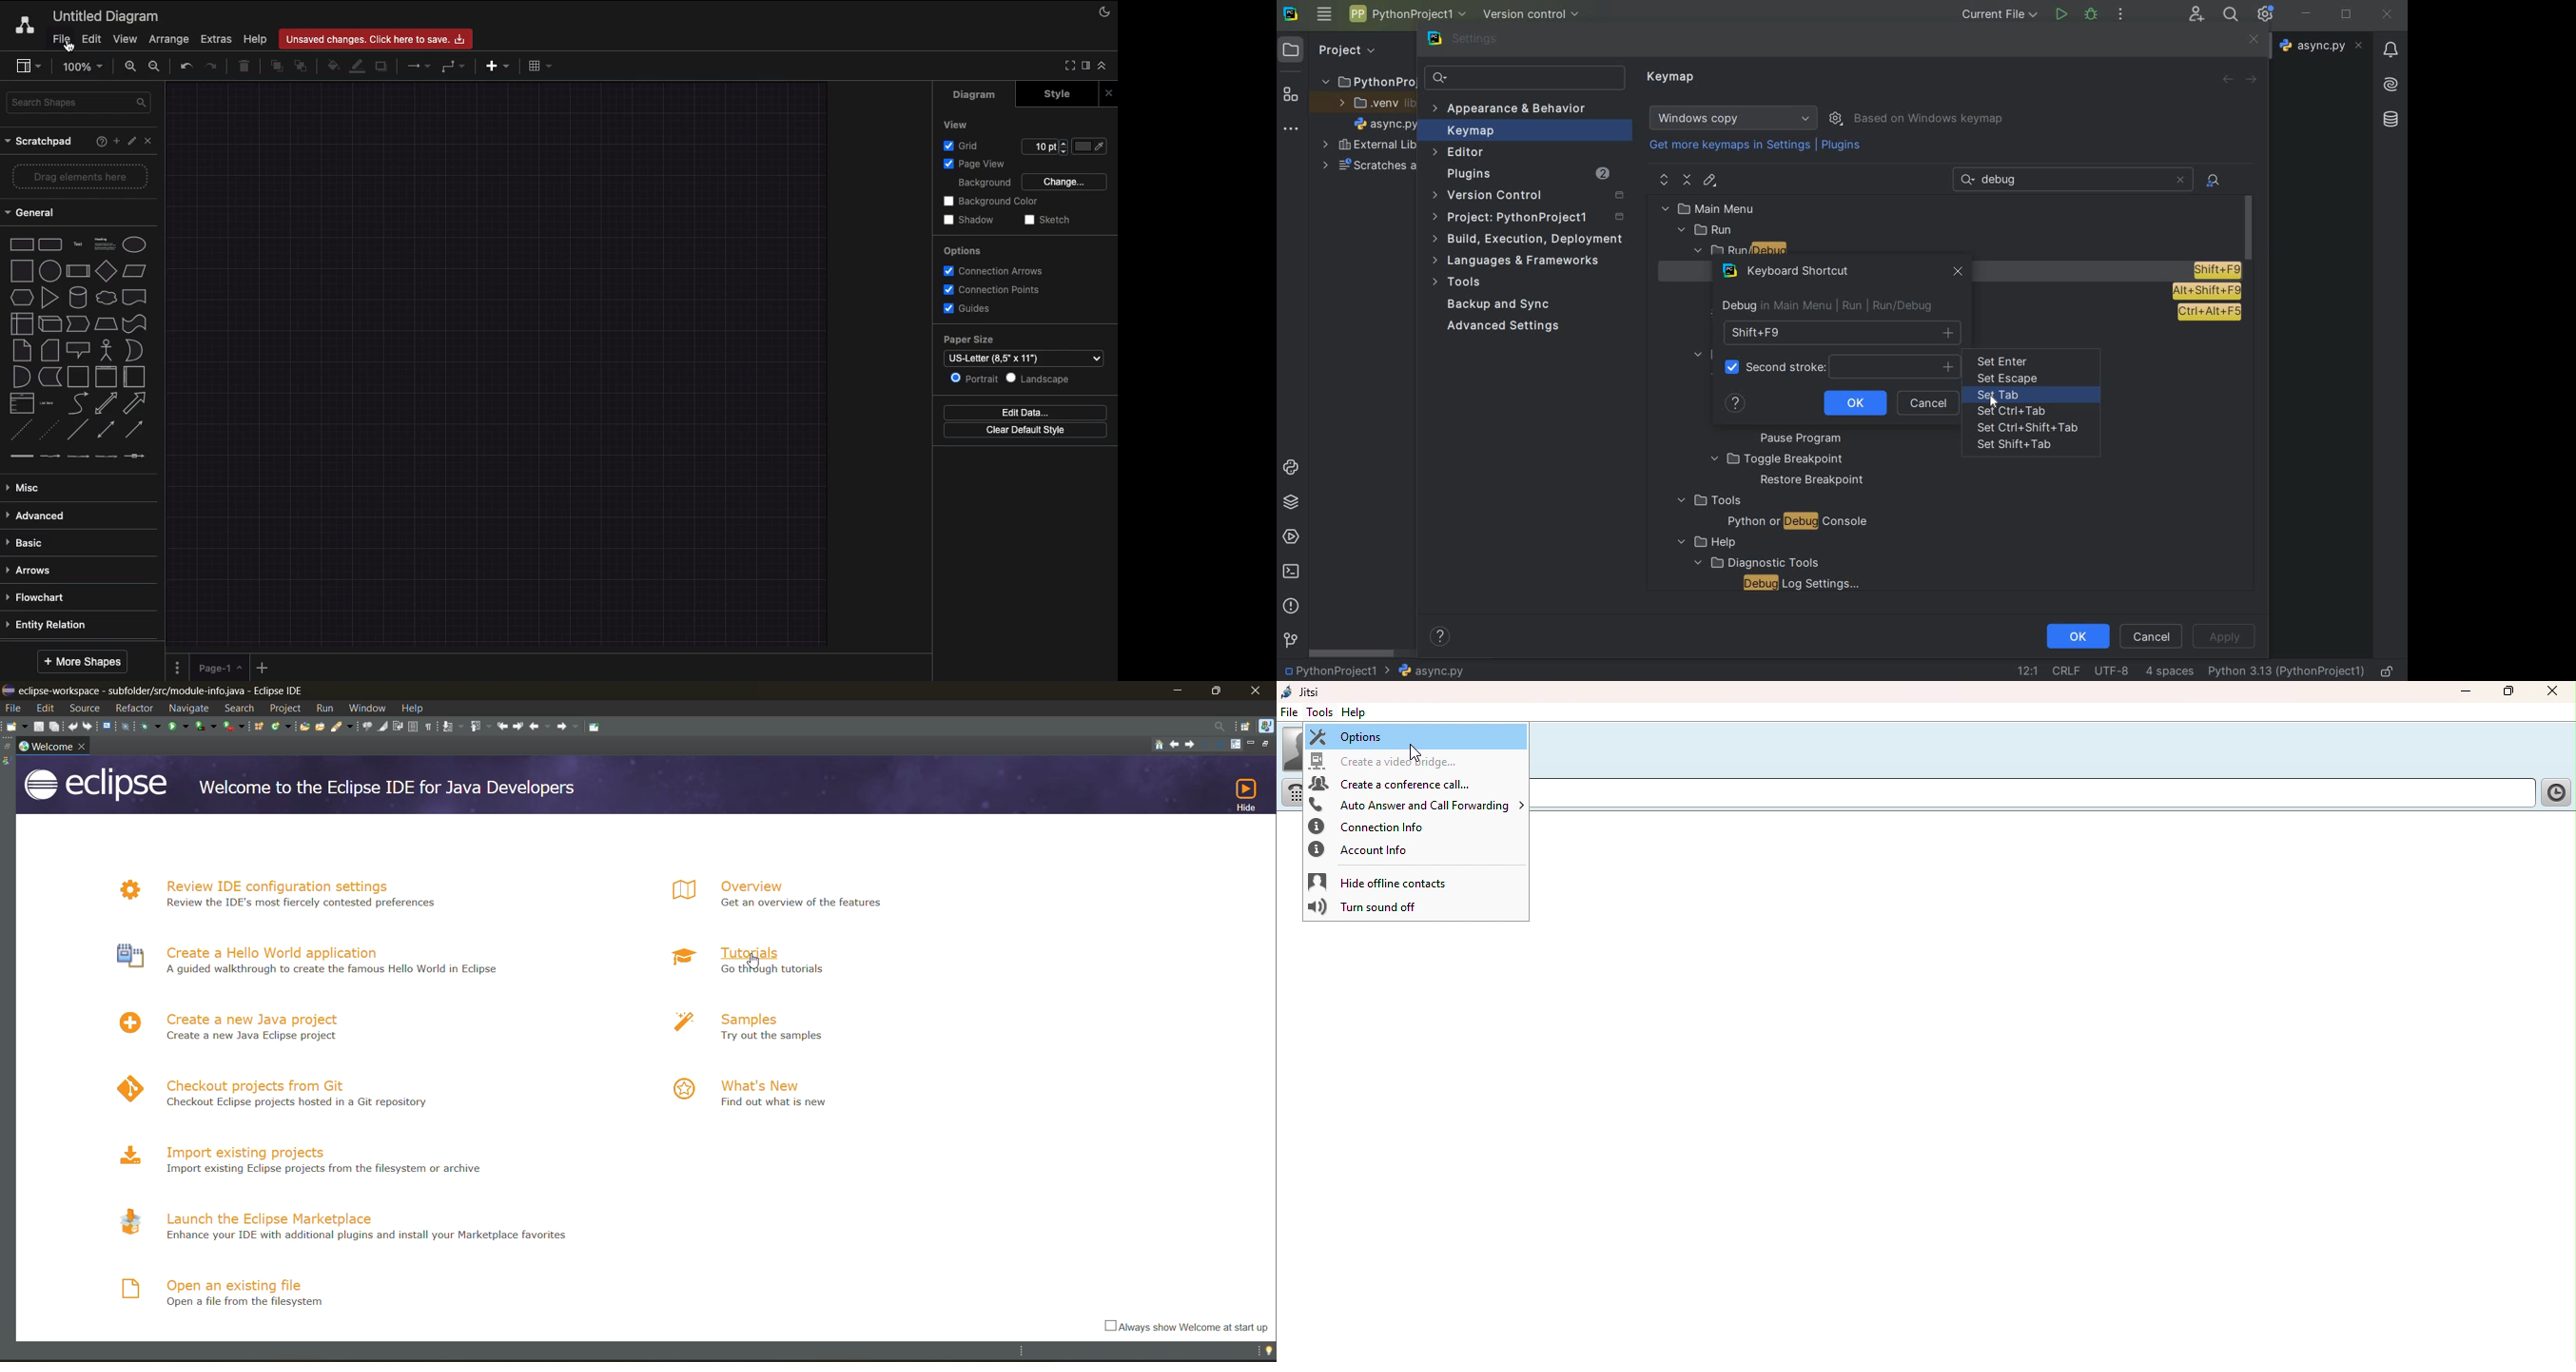 This screenshot has height=1372, width=2576. What do you see at coordinates (307, 1161) in the screenshot?
I see `import existing  projects` at bounding box center [307, 1161].